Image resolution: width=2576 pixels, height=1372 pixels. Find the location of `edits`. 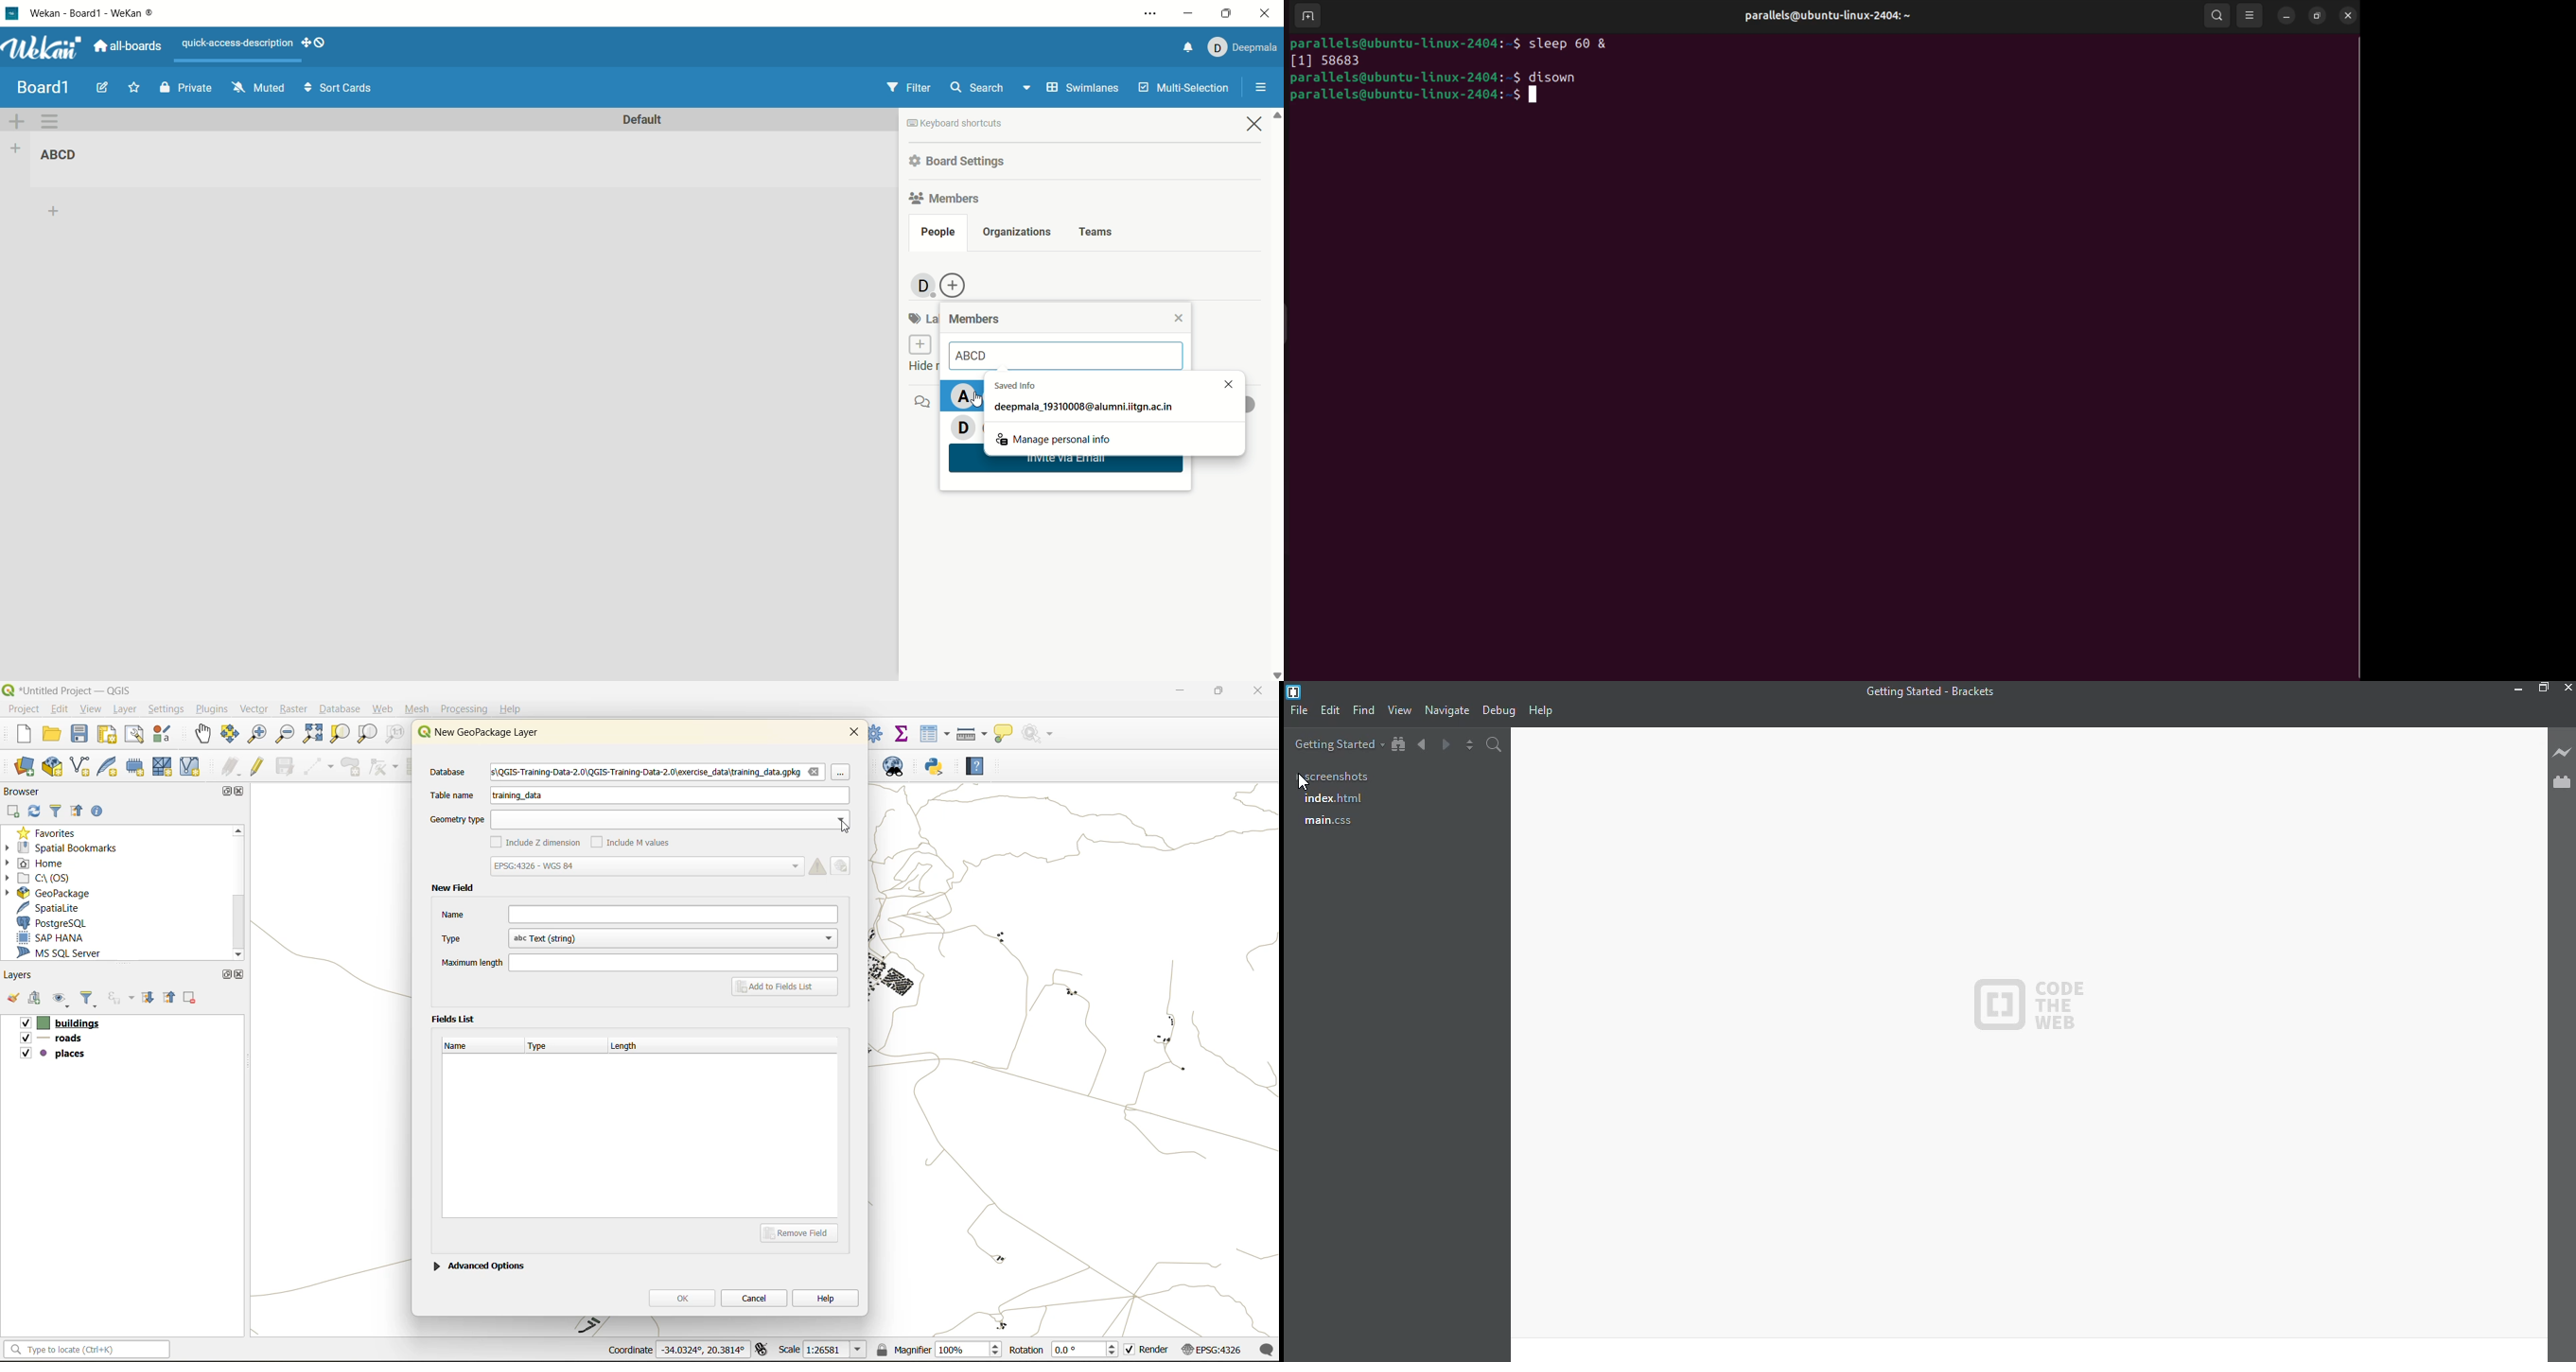

edits is located at coordinates (231, 767).